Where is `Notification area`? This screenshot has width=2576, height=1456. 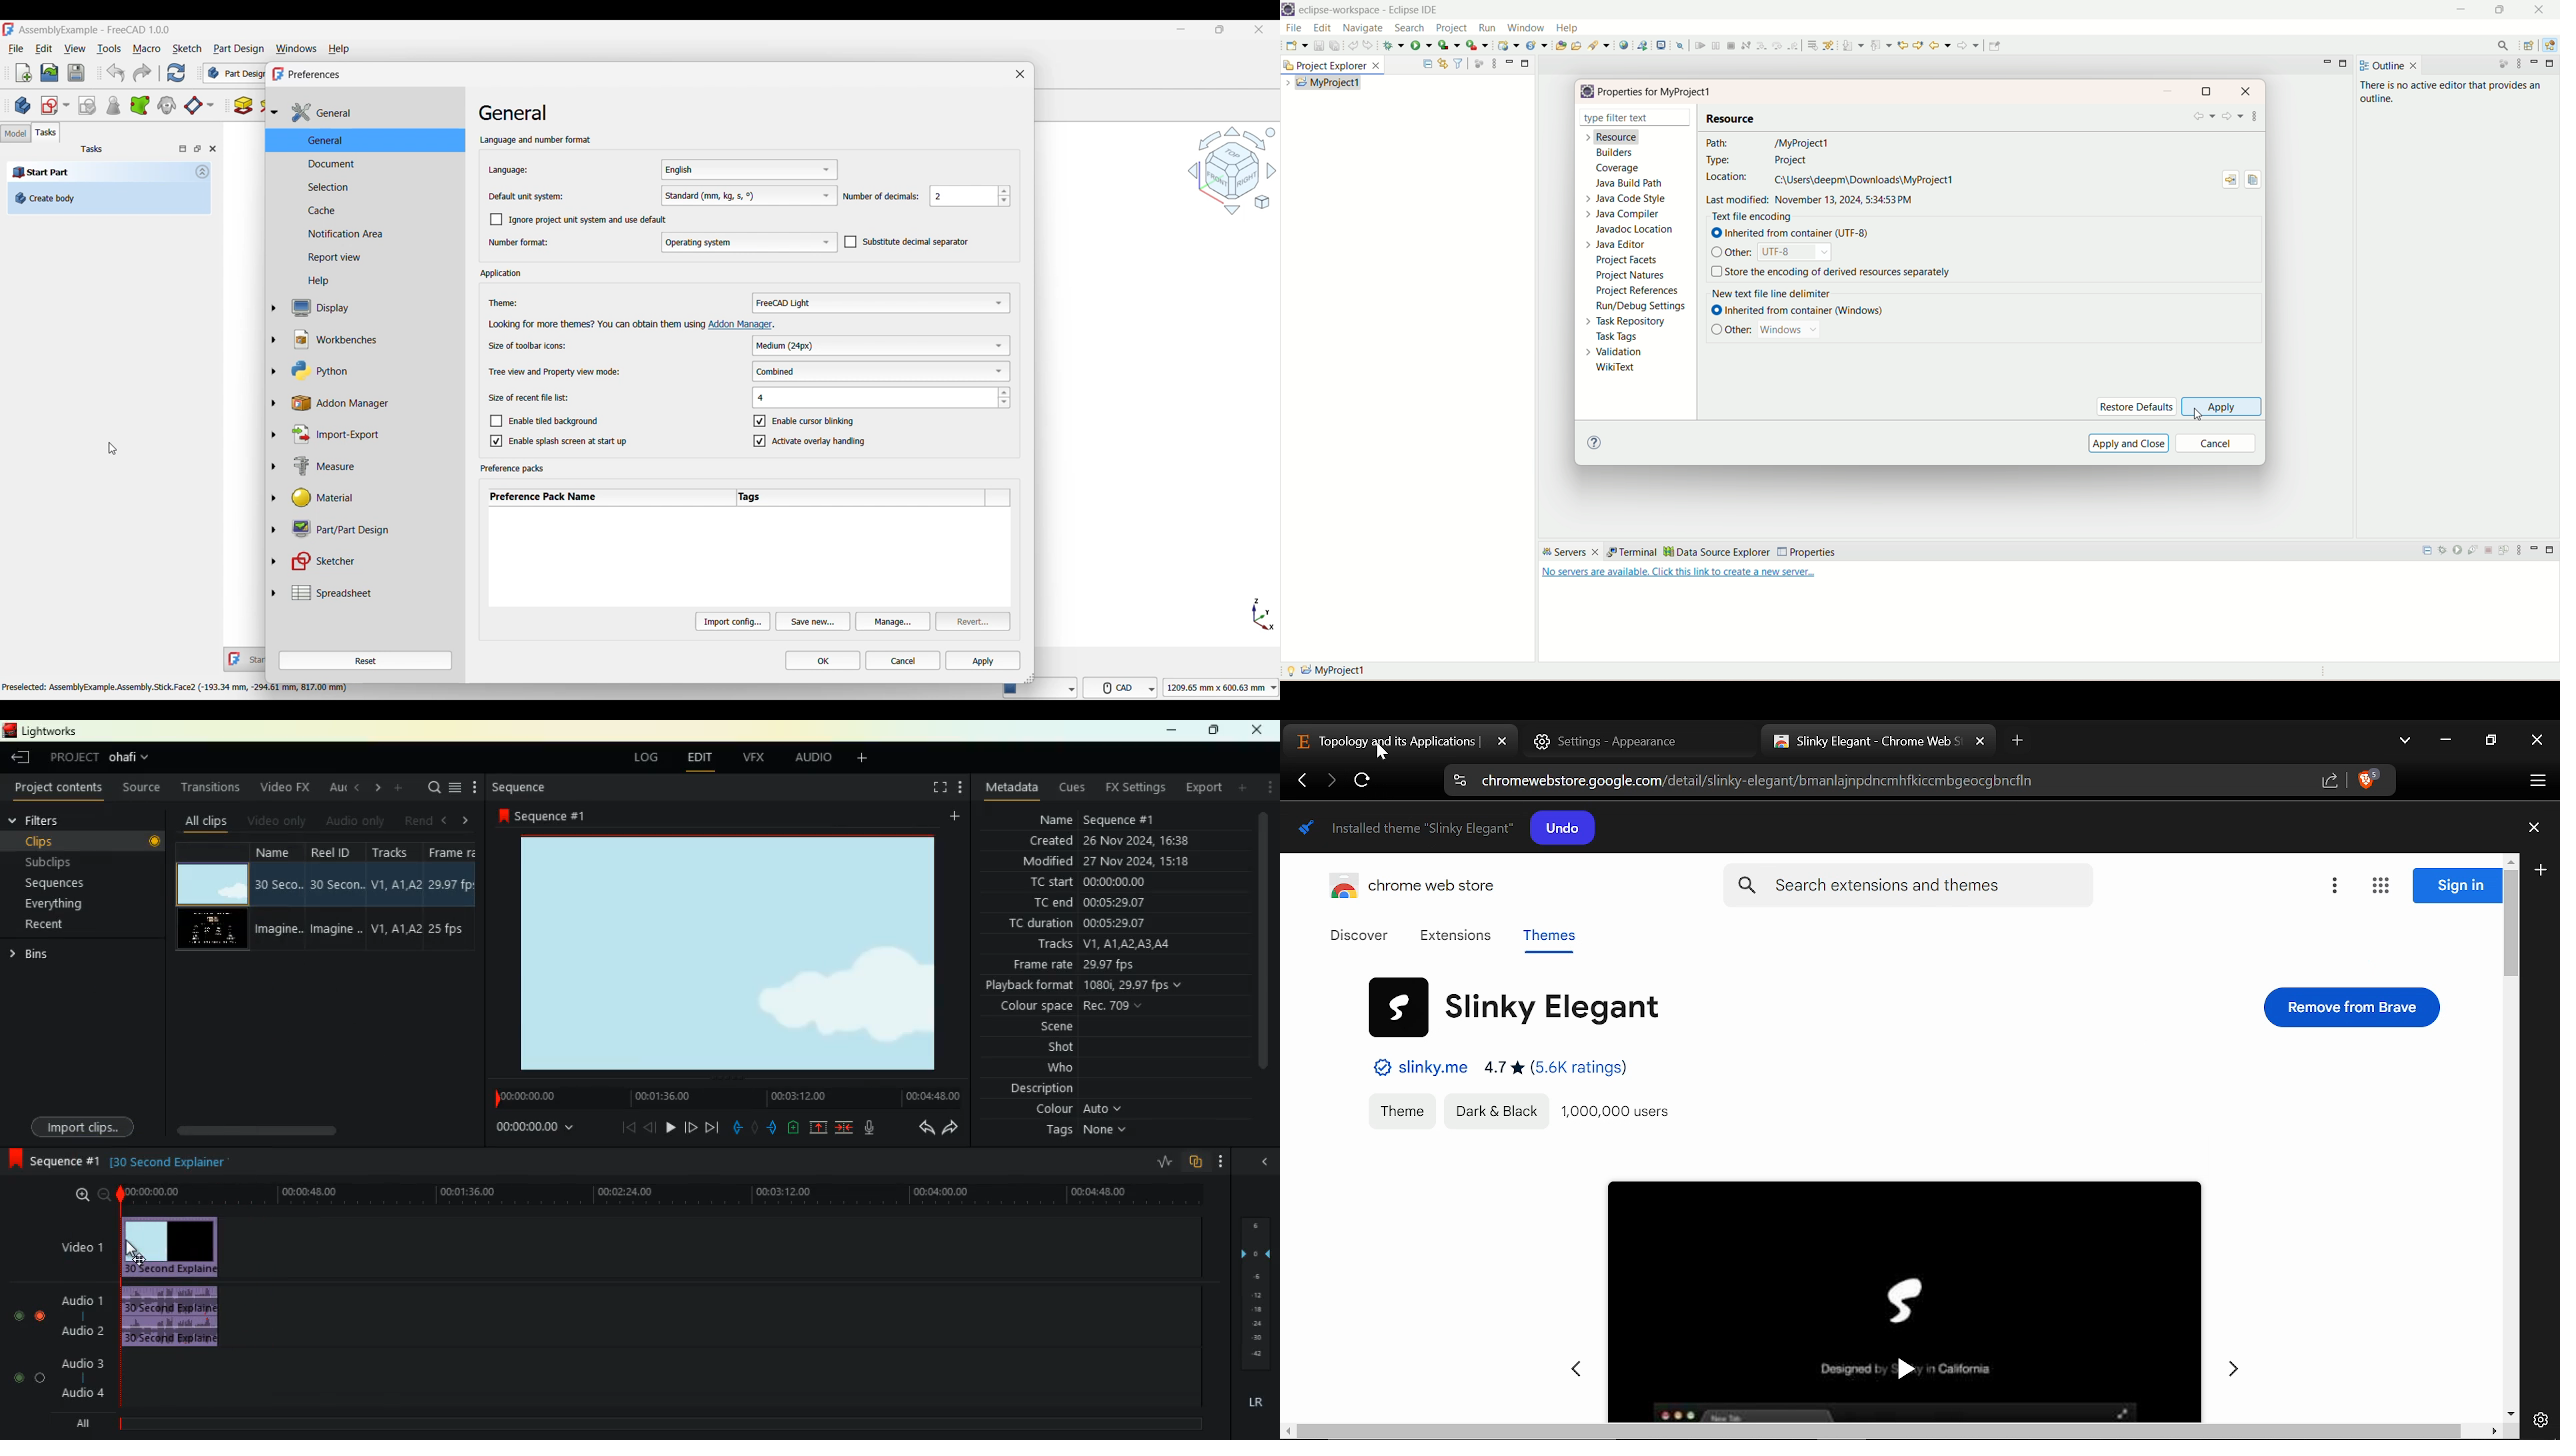 Notification area is located at coordinates (371, 233).